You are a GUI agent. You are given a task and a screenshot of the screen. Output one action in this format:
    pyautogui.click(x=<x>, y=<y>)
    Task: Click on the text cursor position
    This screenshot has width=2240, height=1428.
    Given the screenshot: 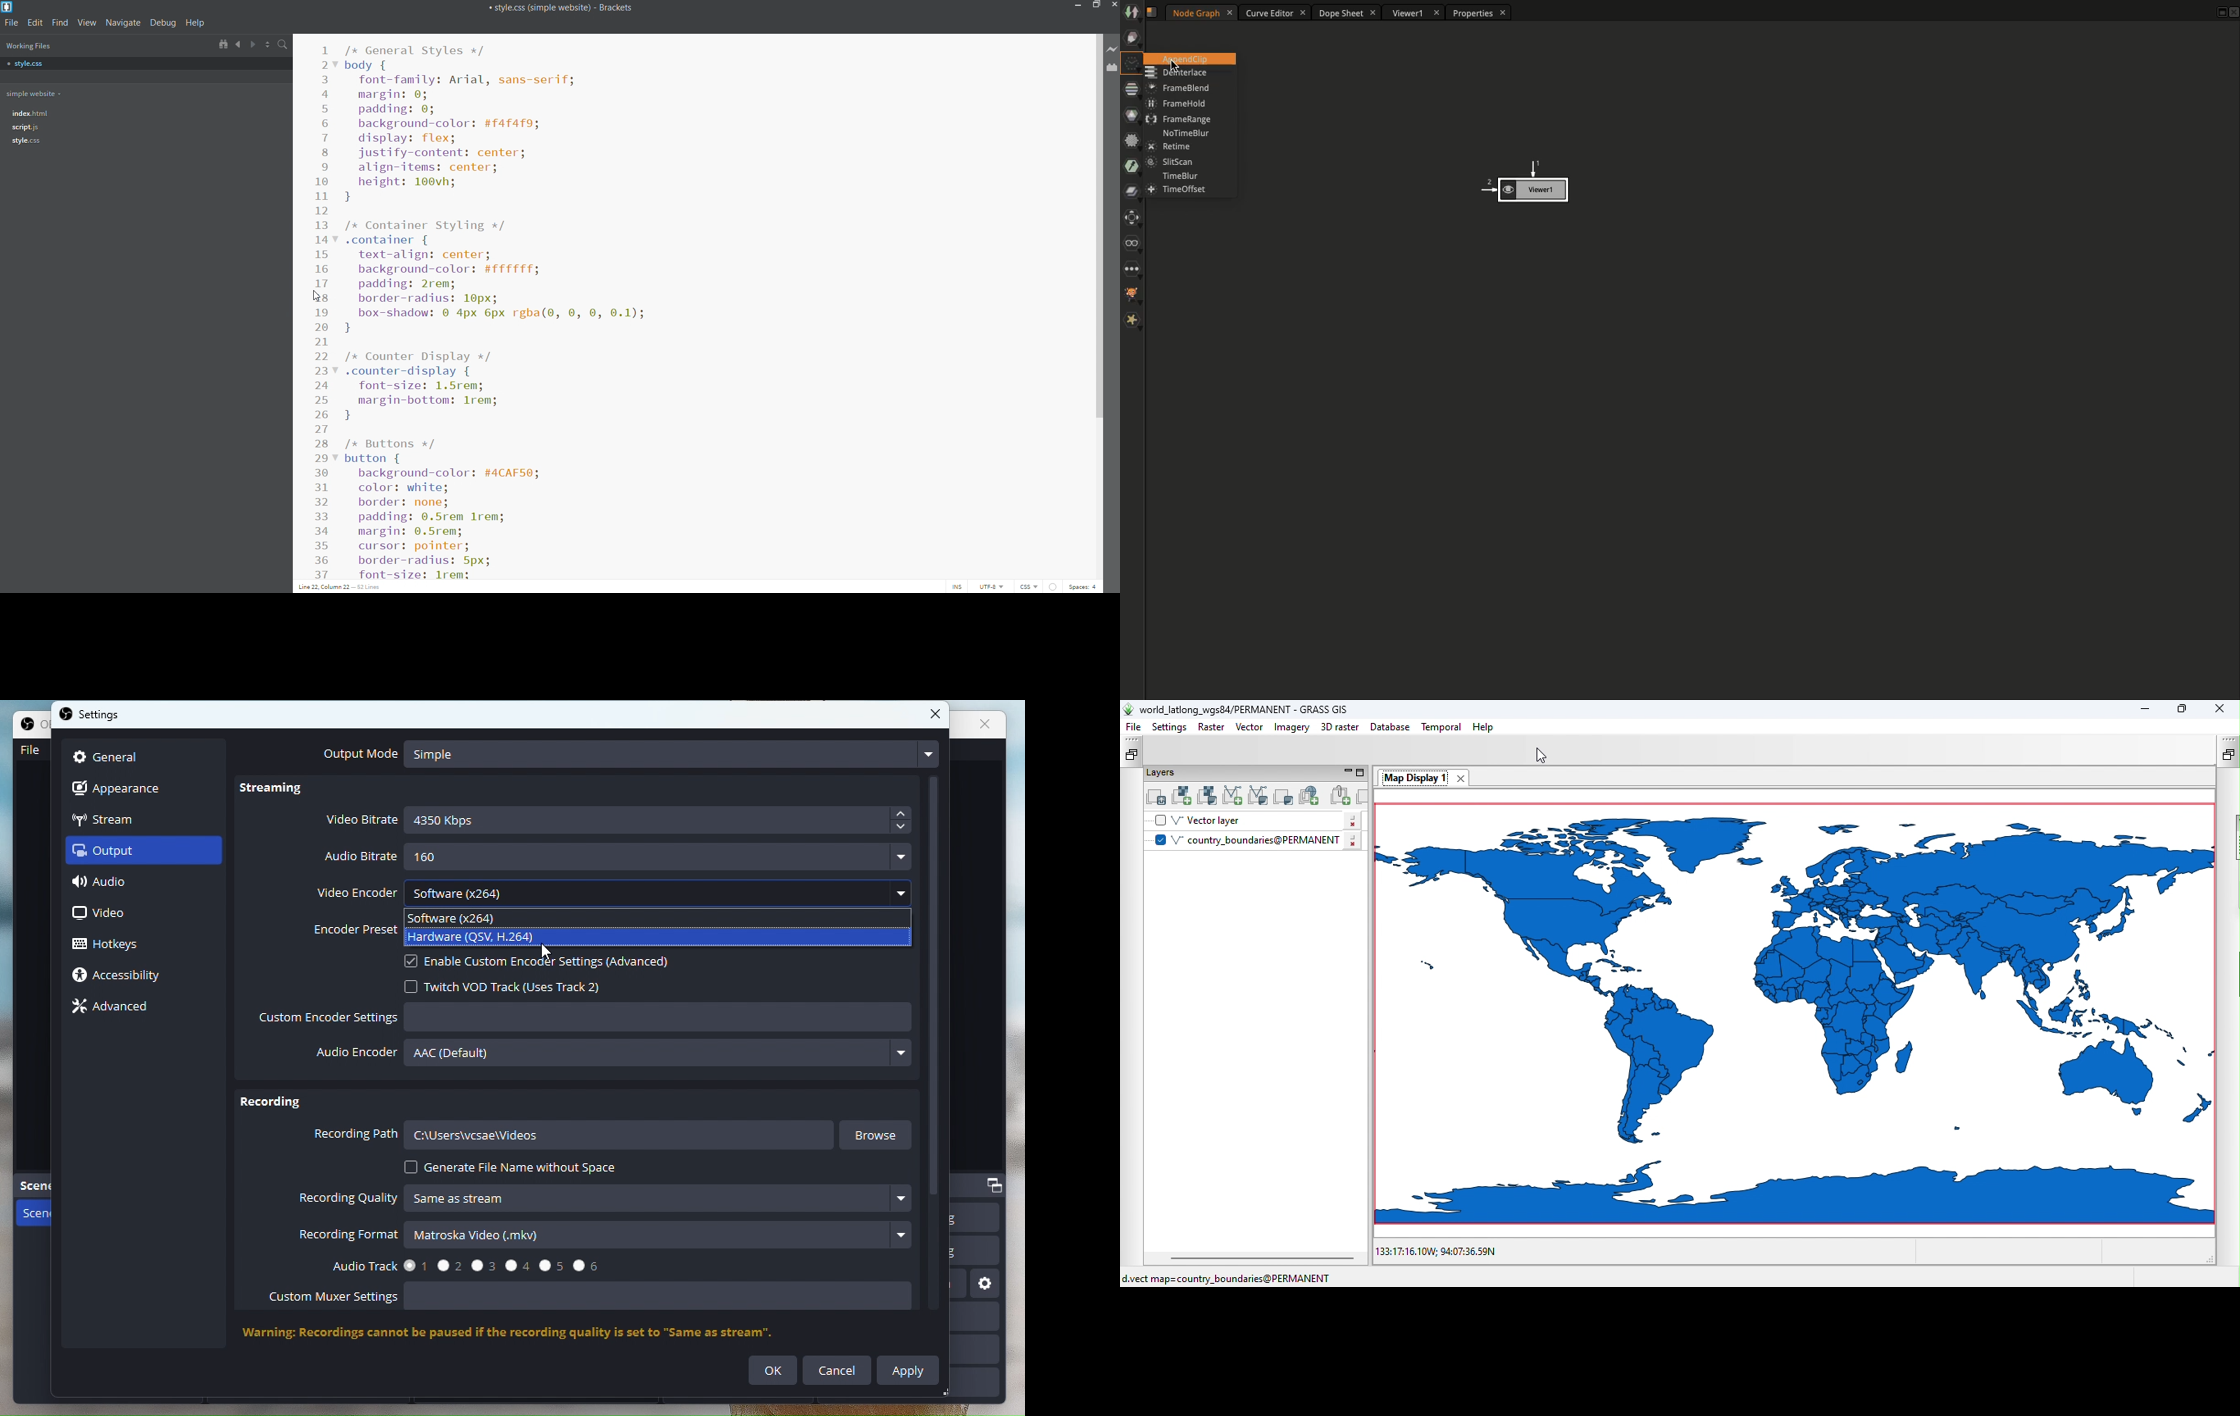 What is the action you would take?
    pyautogui.click(x=345, y=588)
    